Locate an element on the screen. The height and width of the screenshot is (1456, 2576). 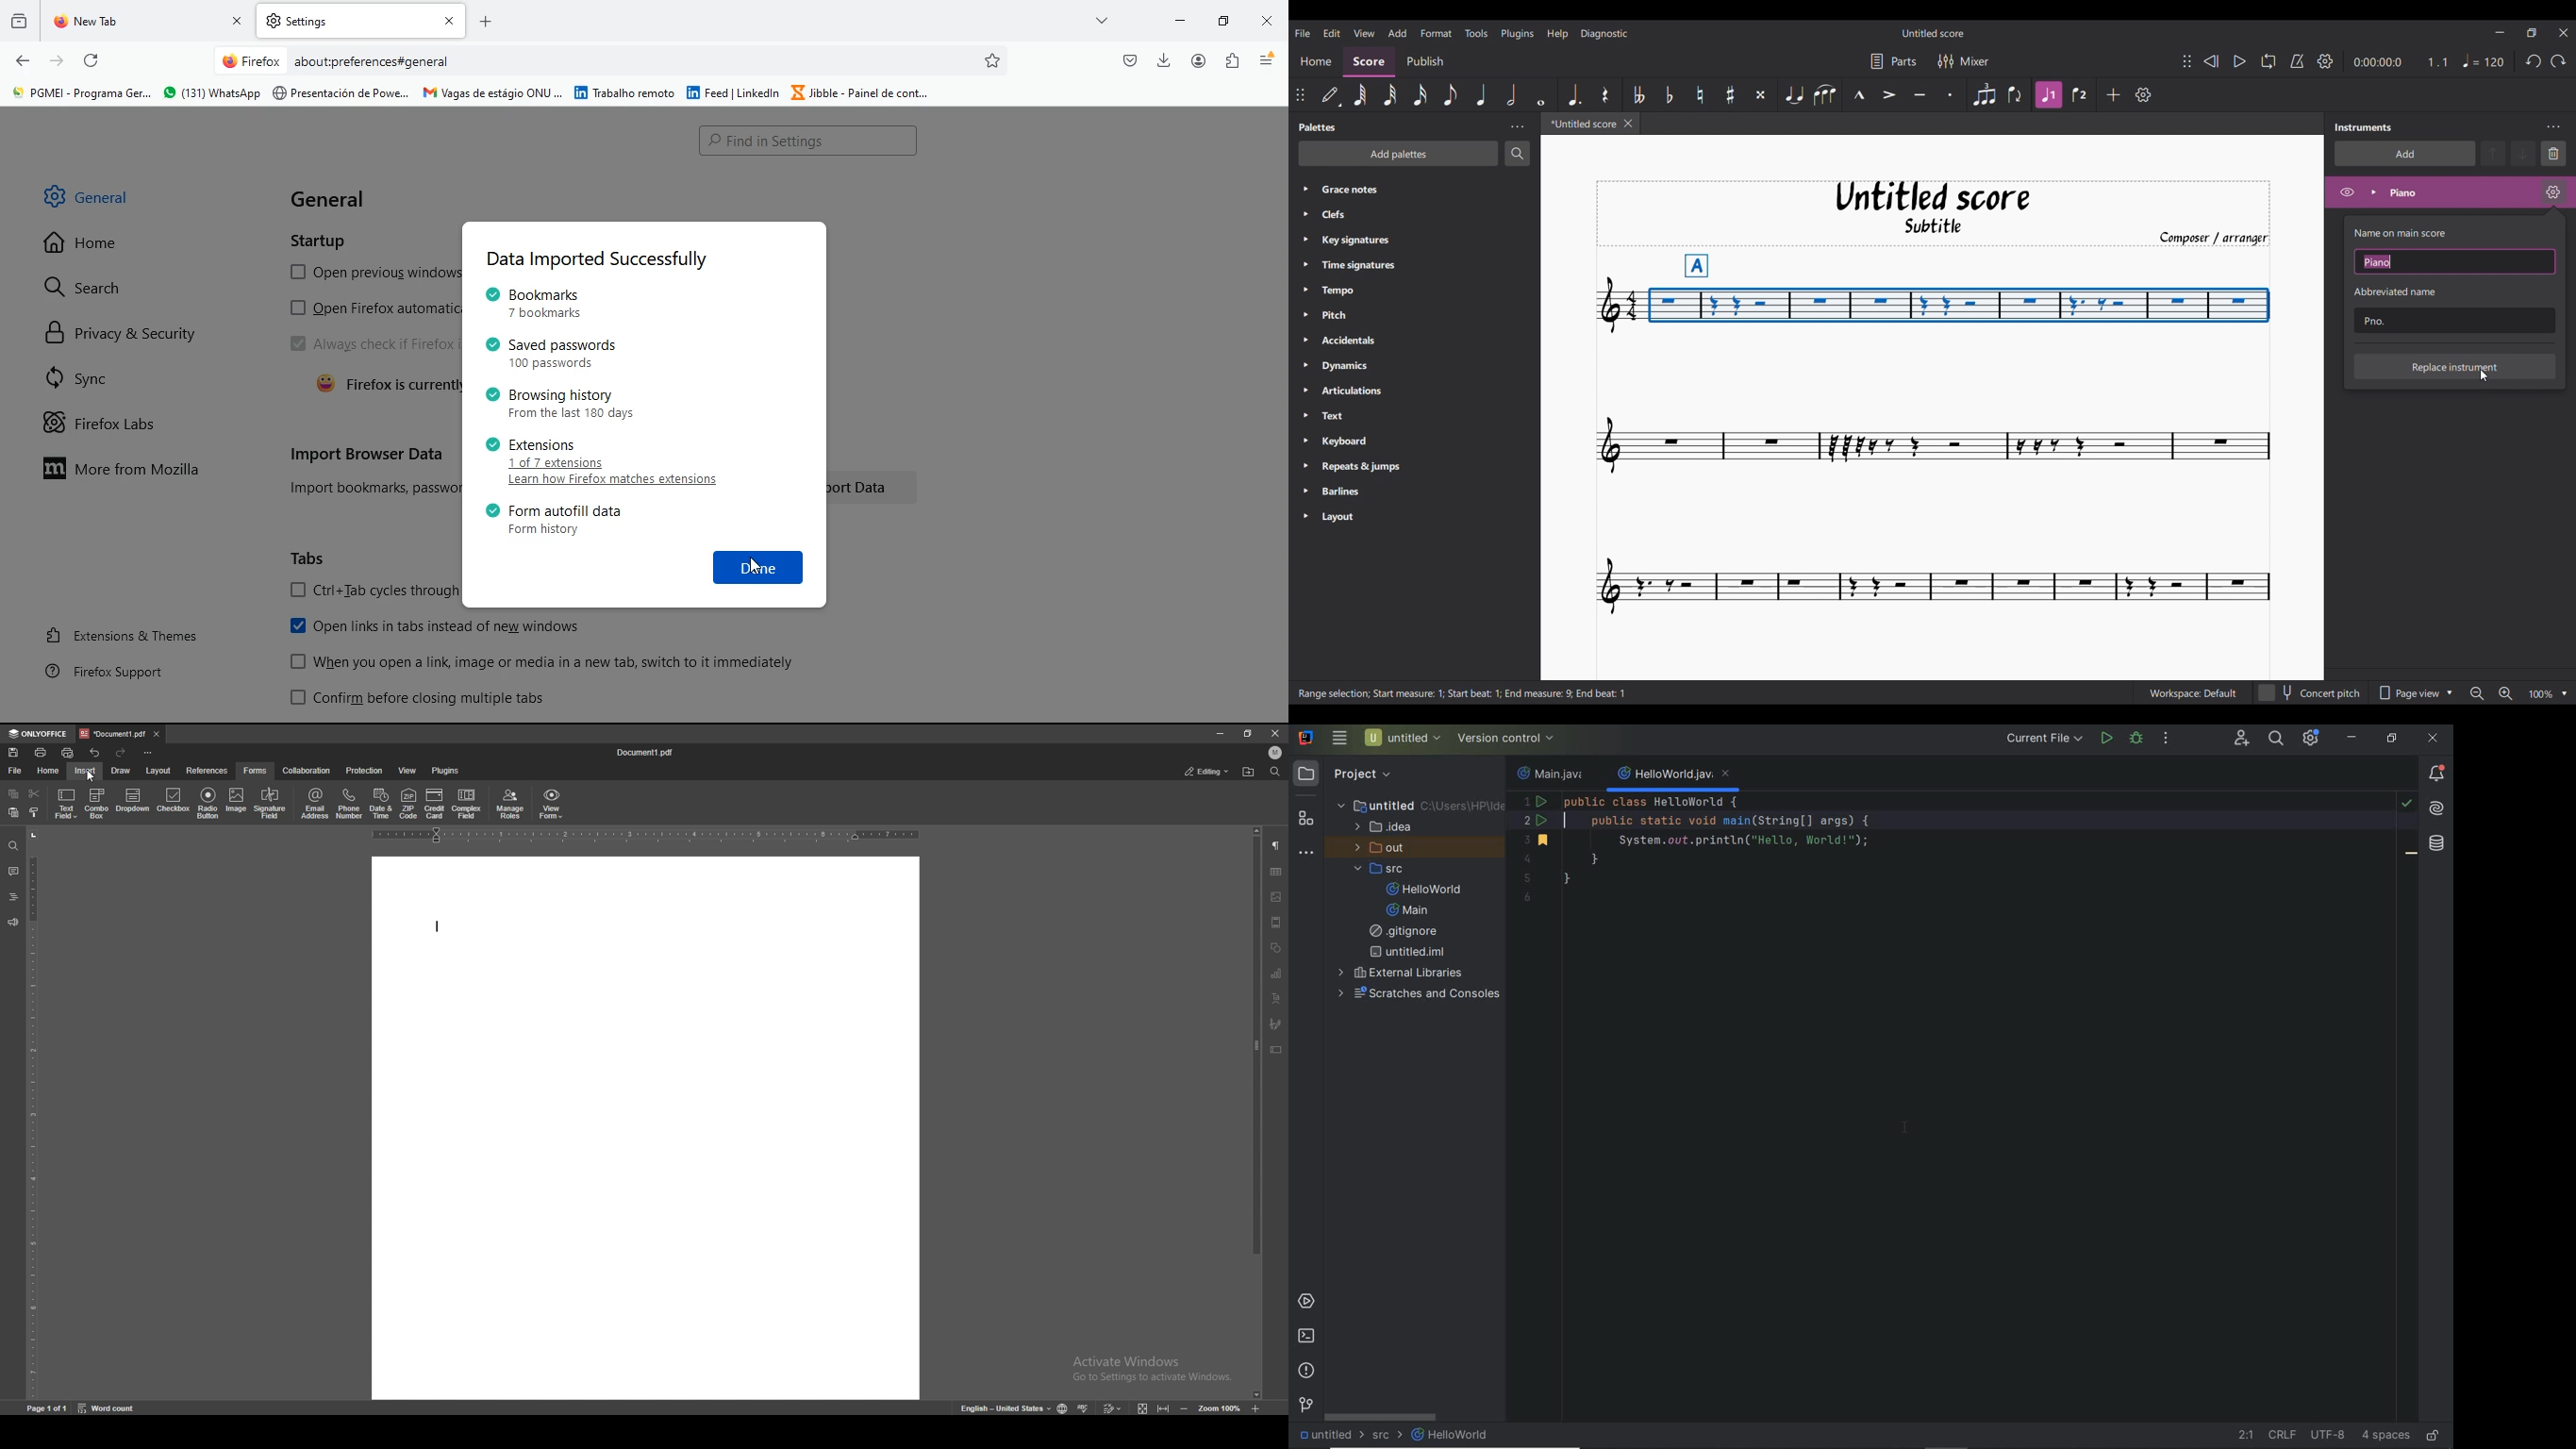
Current workspace settings is located at coordinates (2193, 692).